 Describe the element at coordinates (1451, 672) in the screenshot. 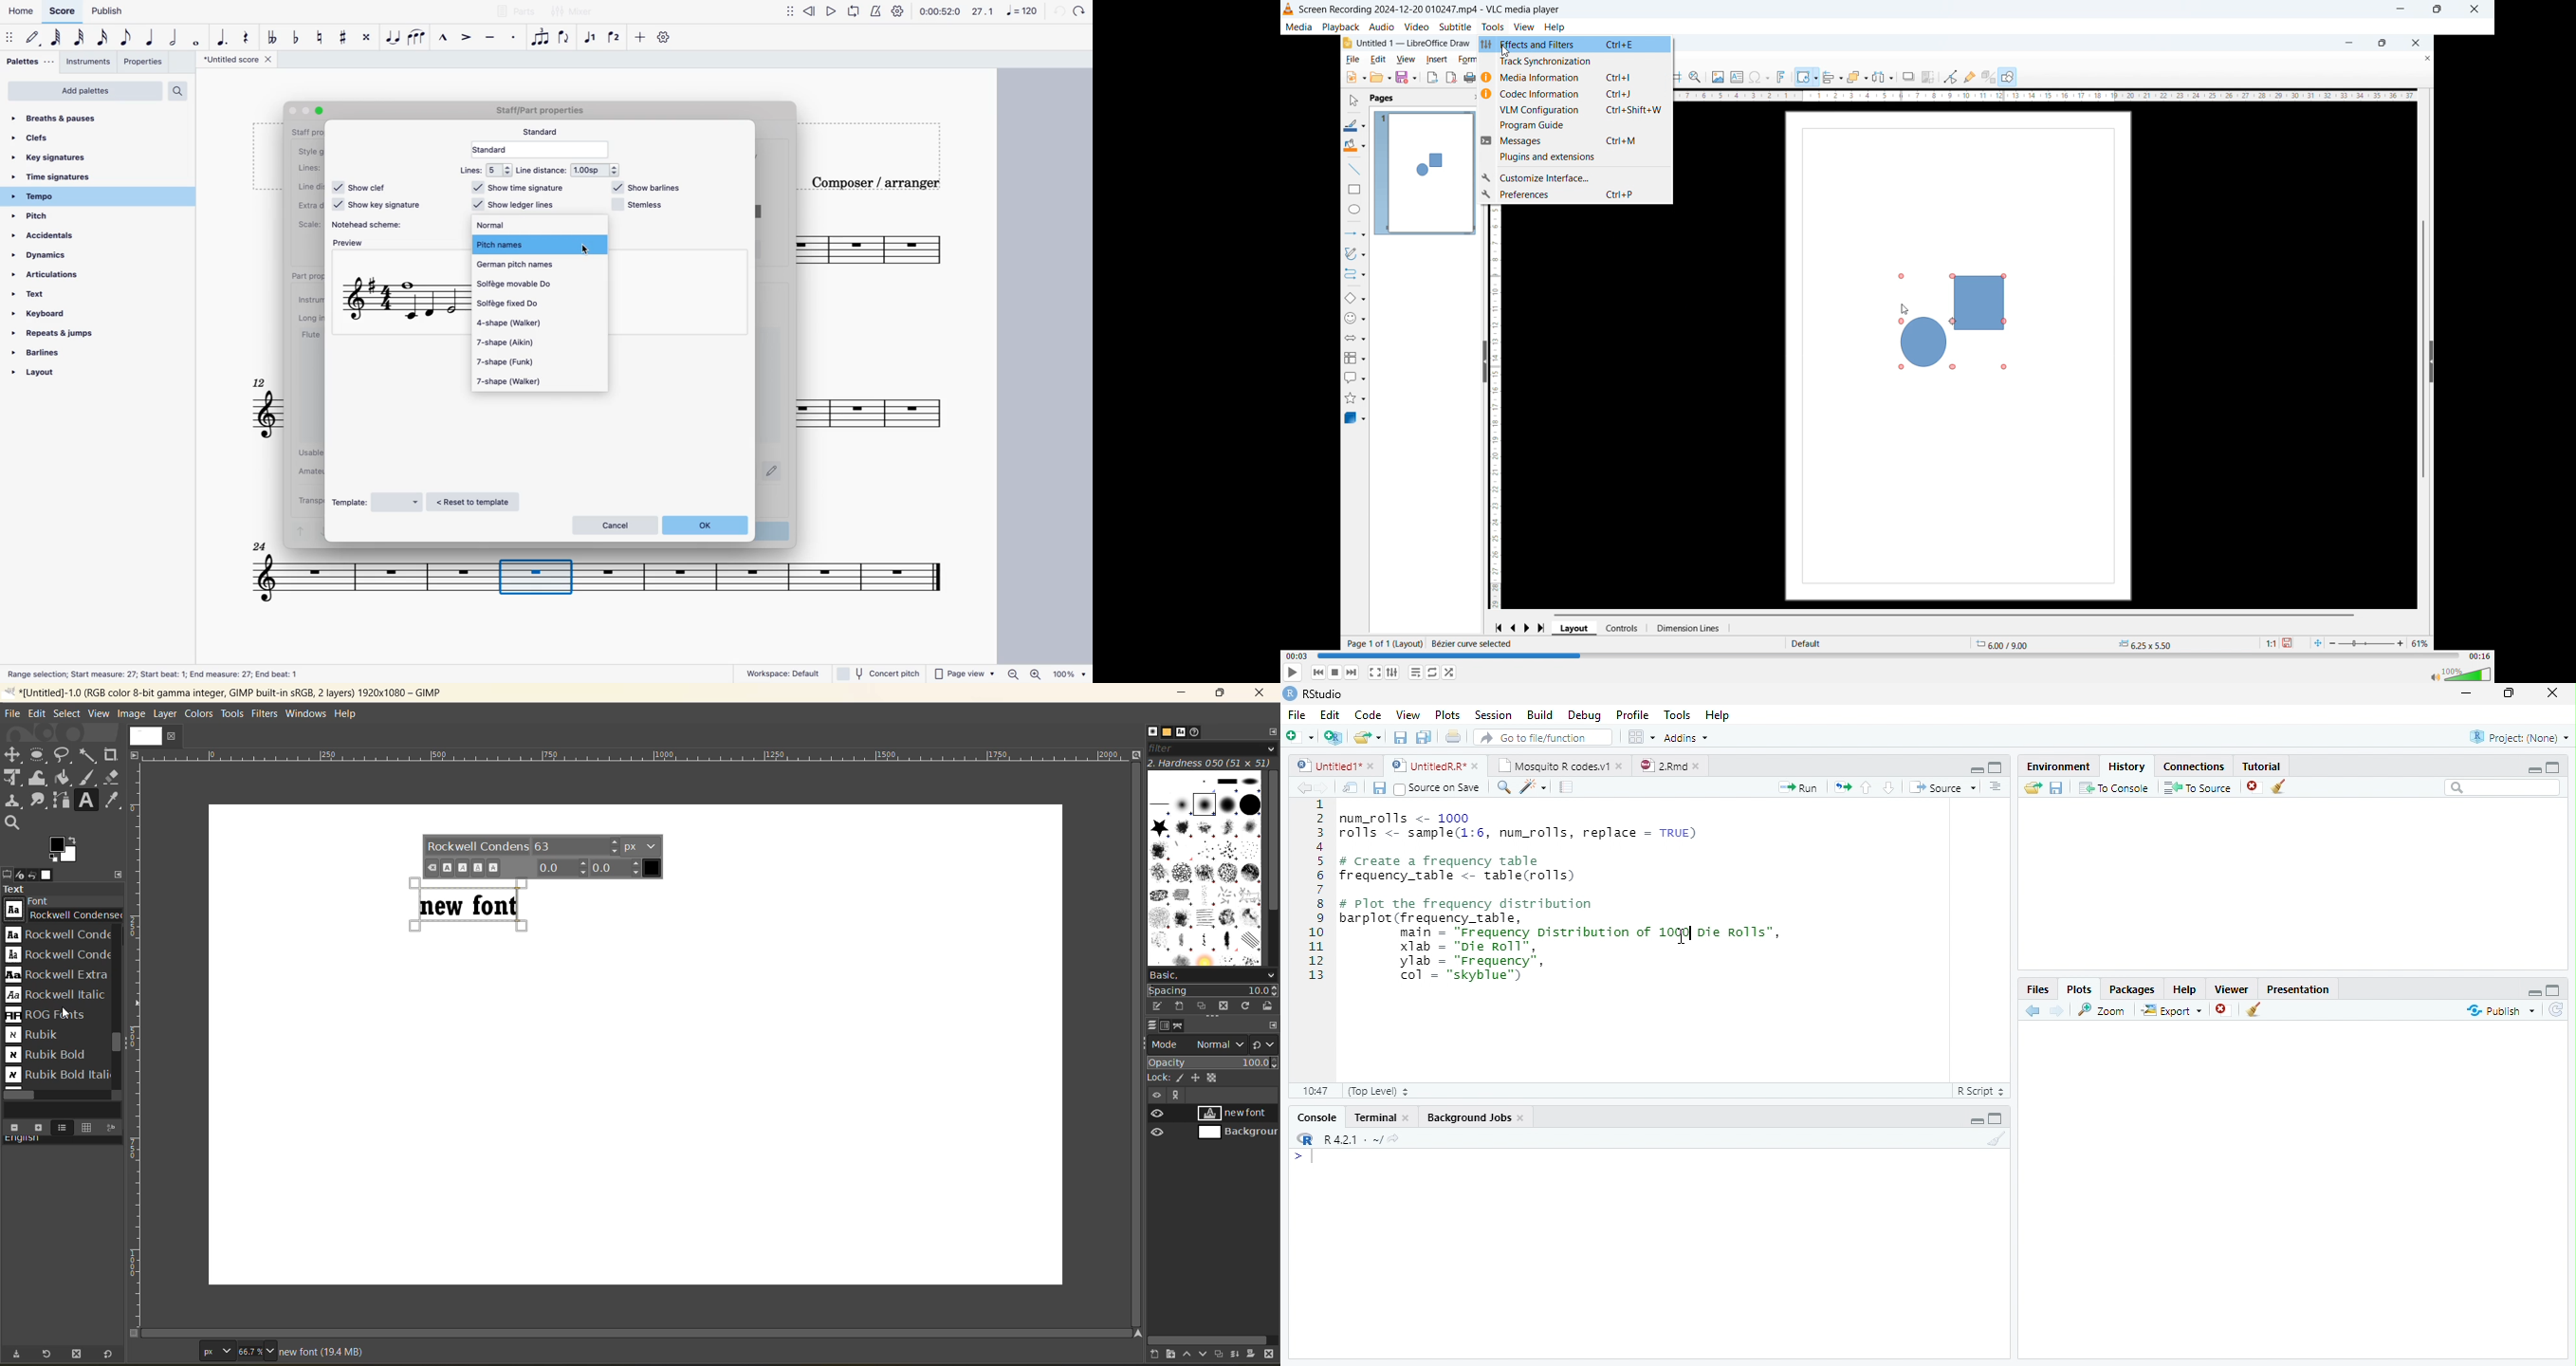

I see `random` at that location.